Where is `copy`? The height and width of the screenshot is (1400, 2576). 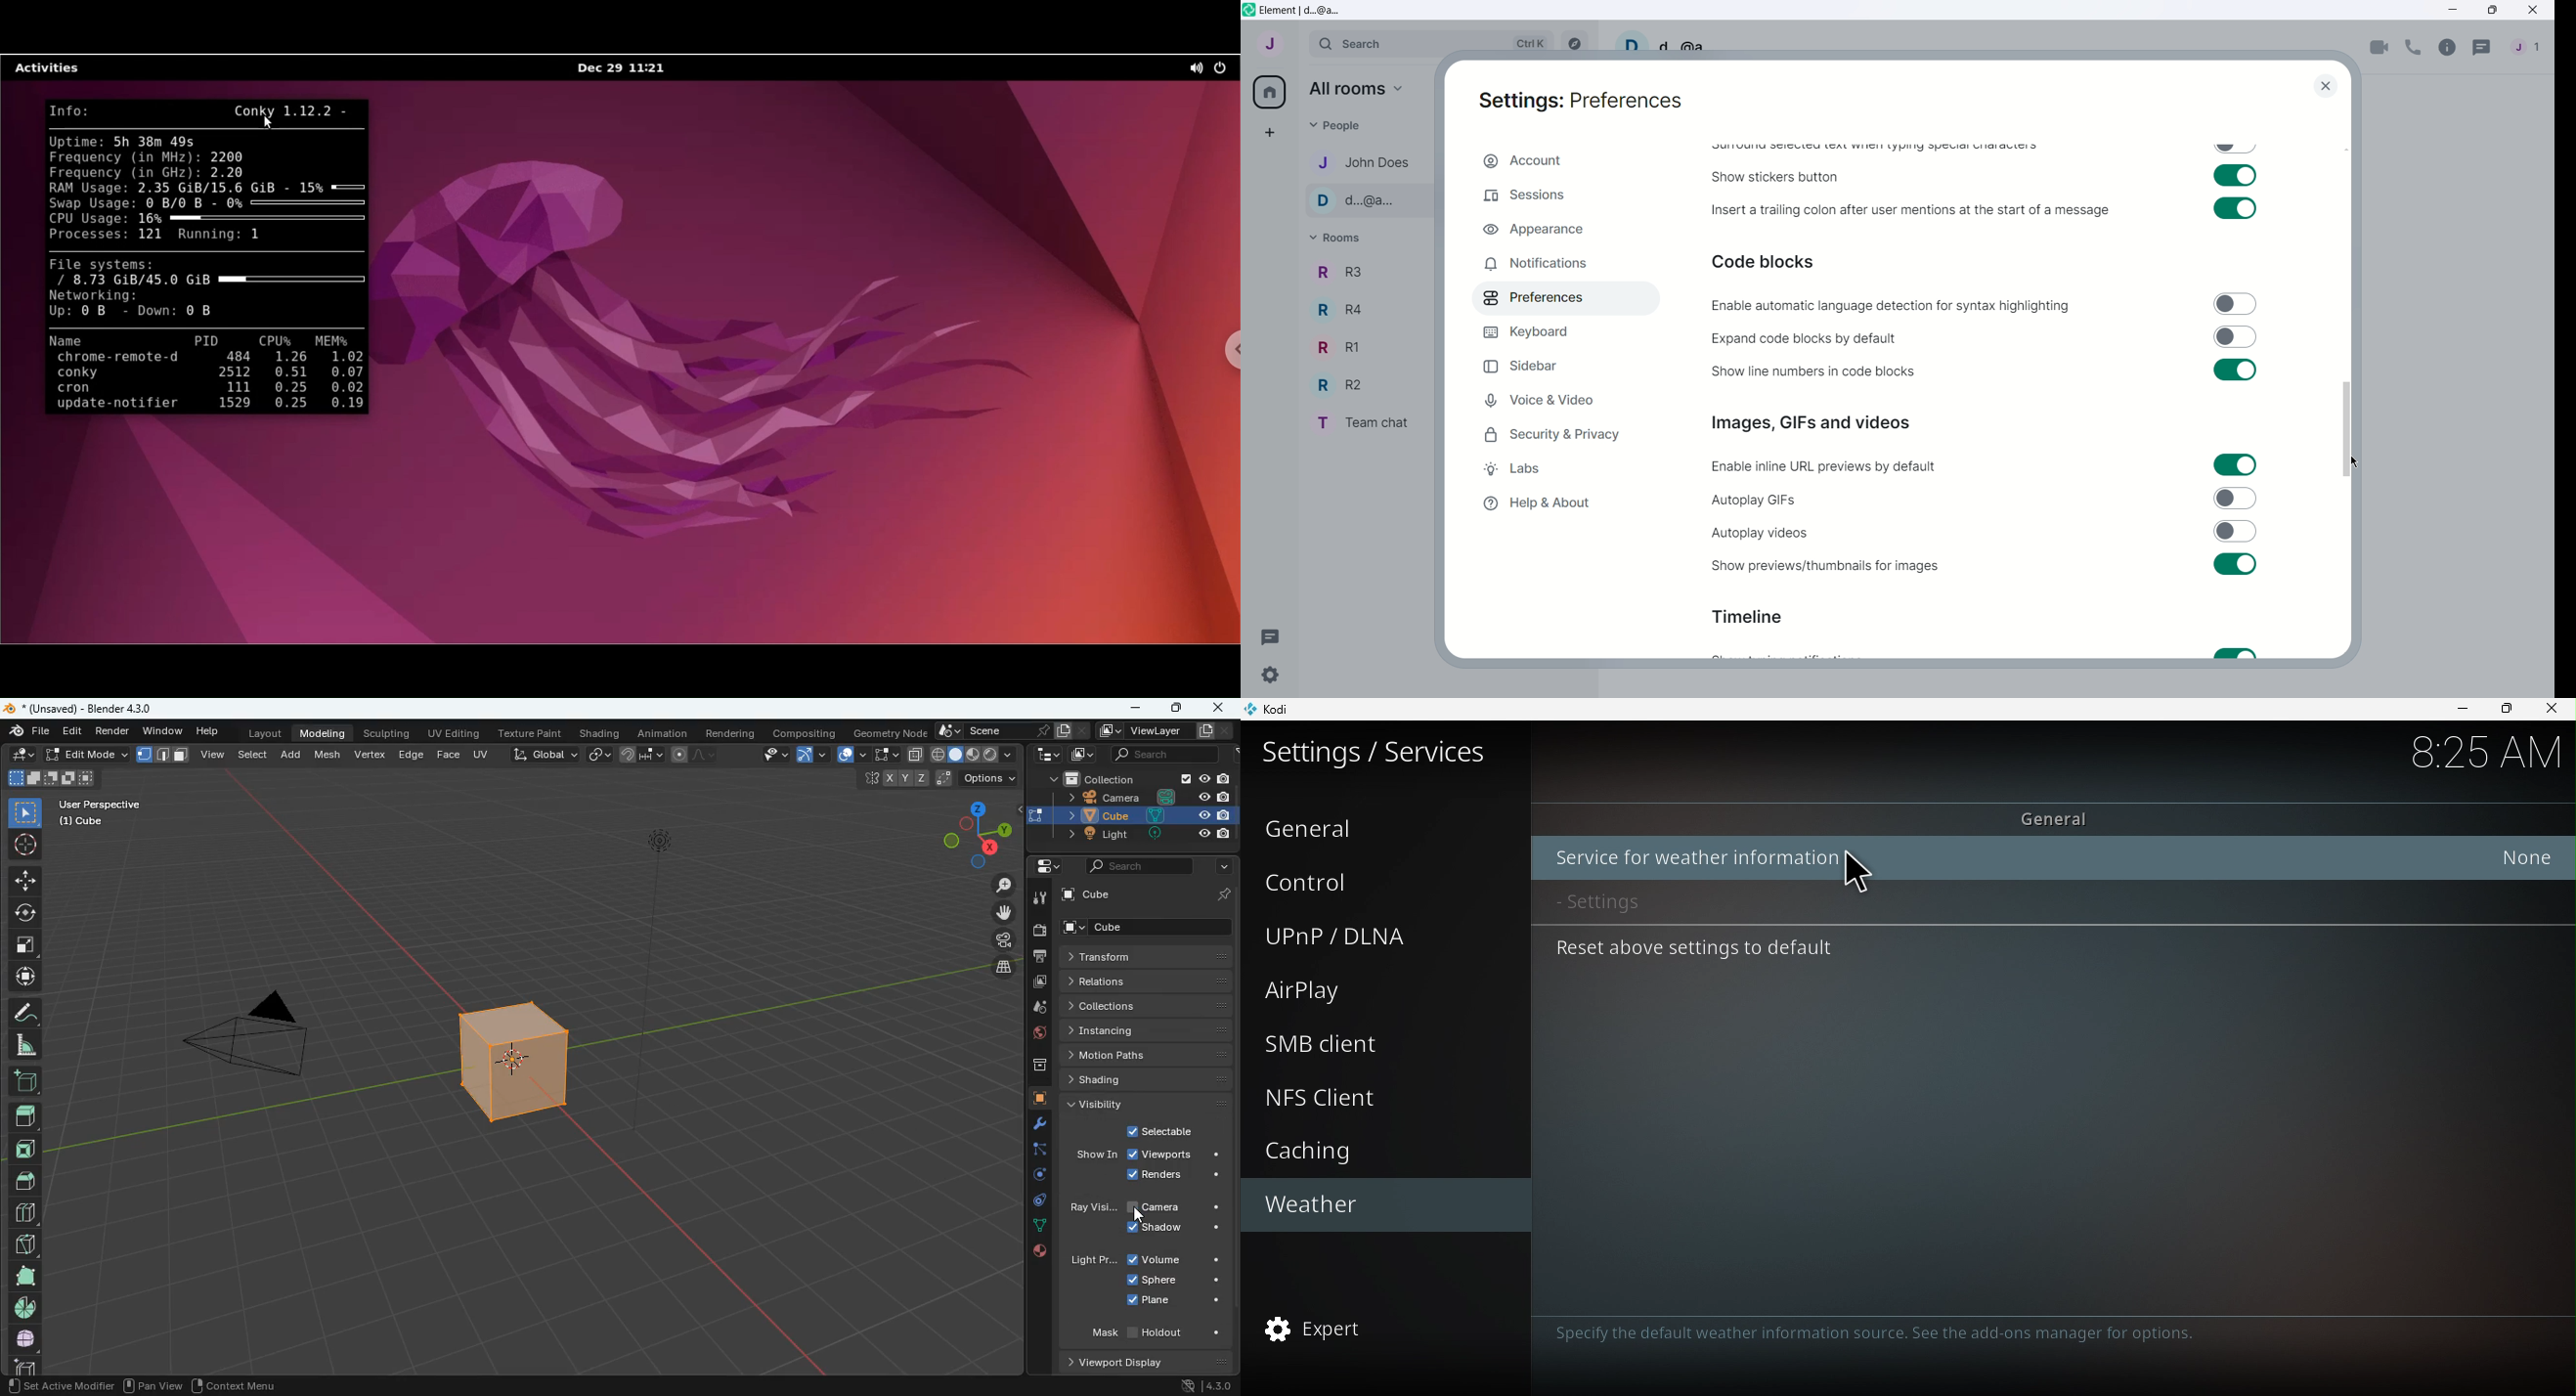 copy is located at coordinates (914, 755).